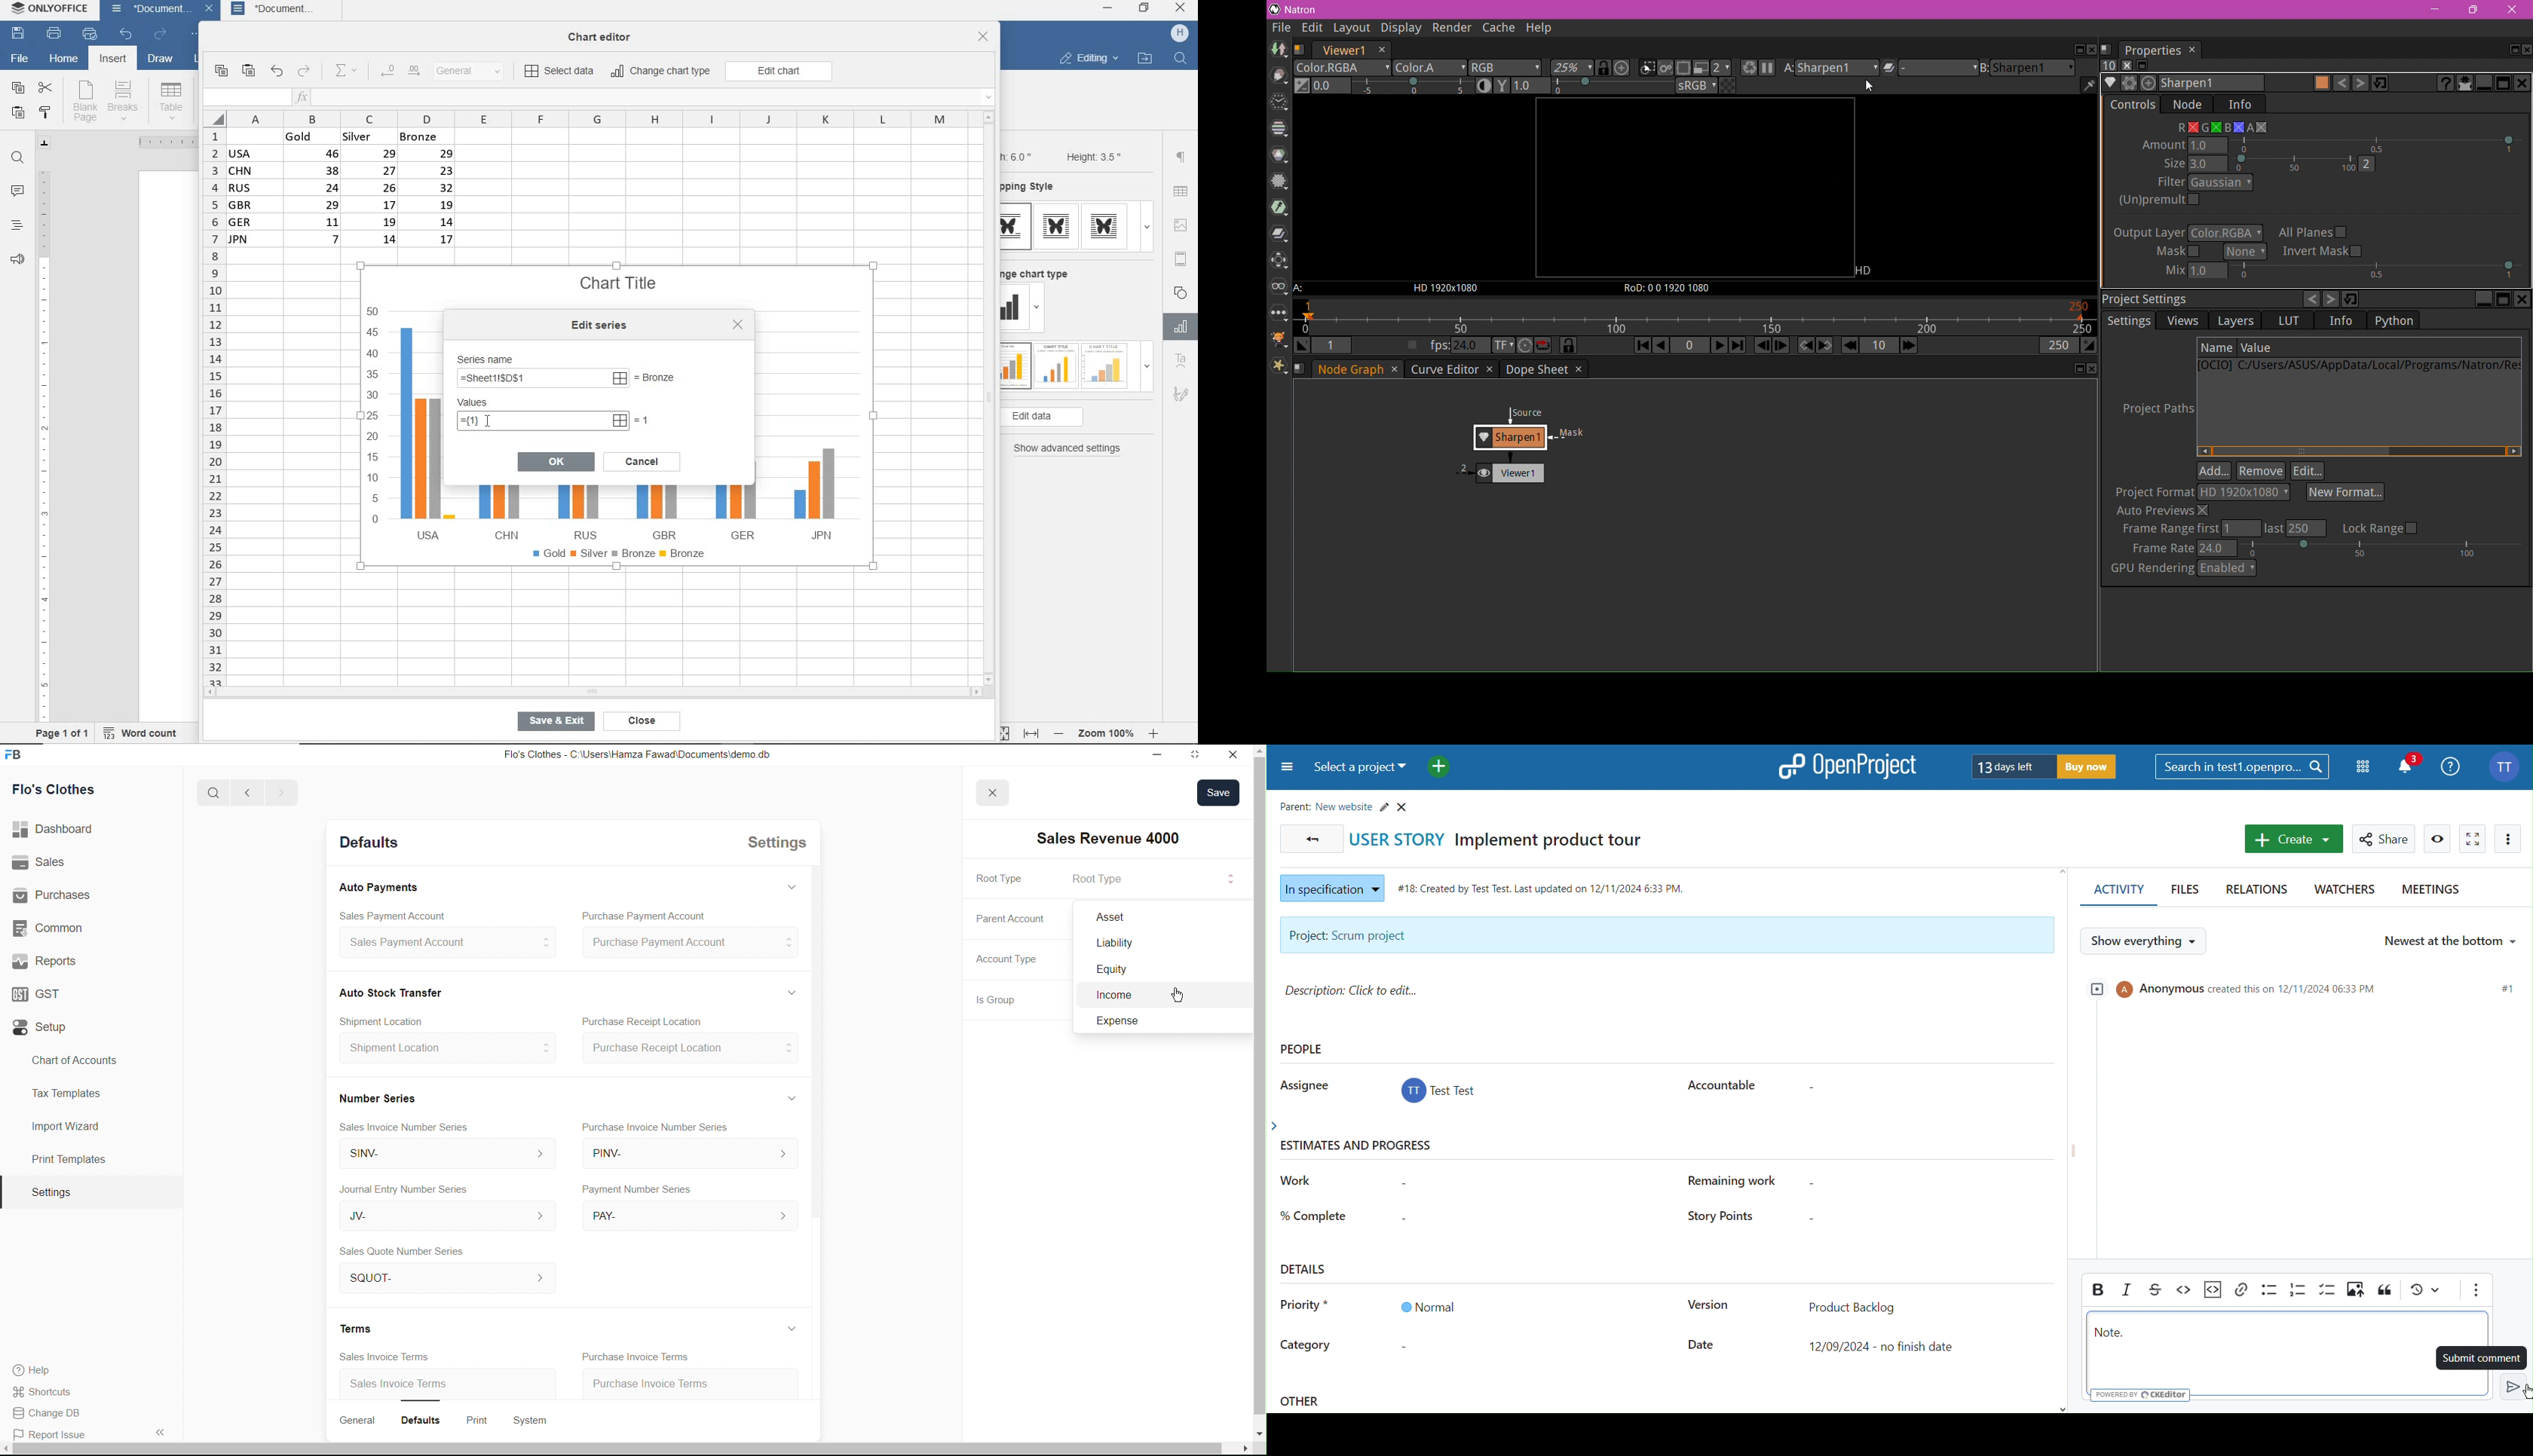 The width and height of the screenshot is (2548, 1456). Describe the element at coordinates (1118, 971) in the screenshot. I see `Cash` at that location.